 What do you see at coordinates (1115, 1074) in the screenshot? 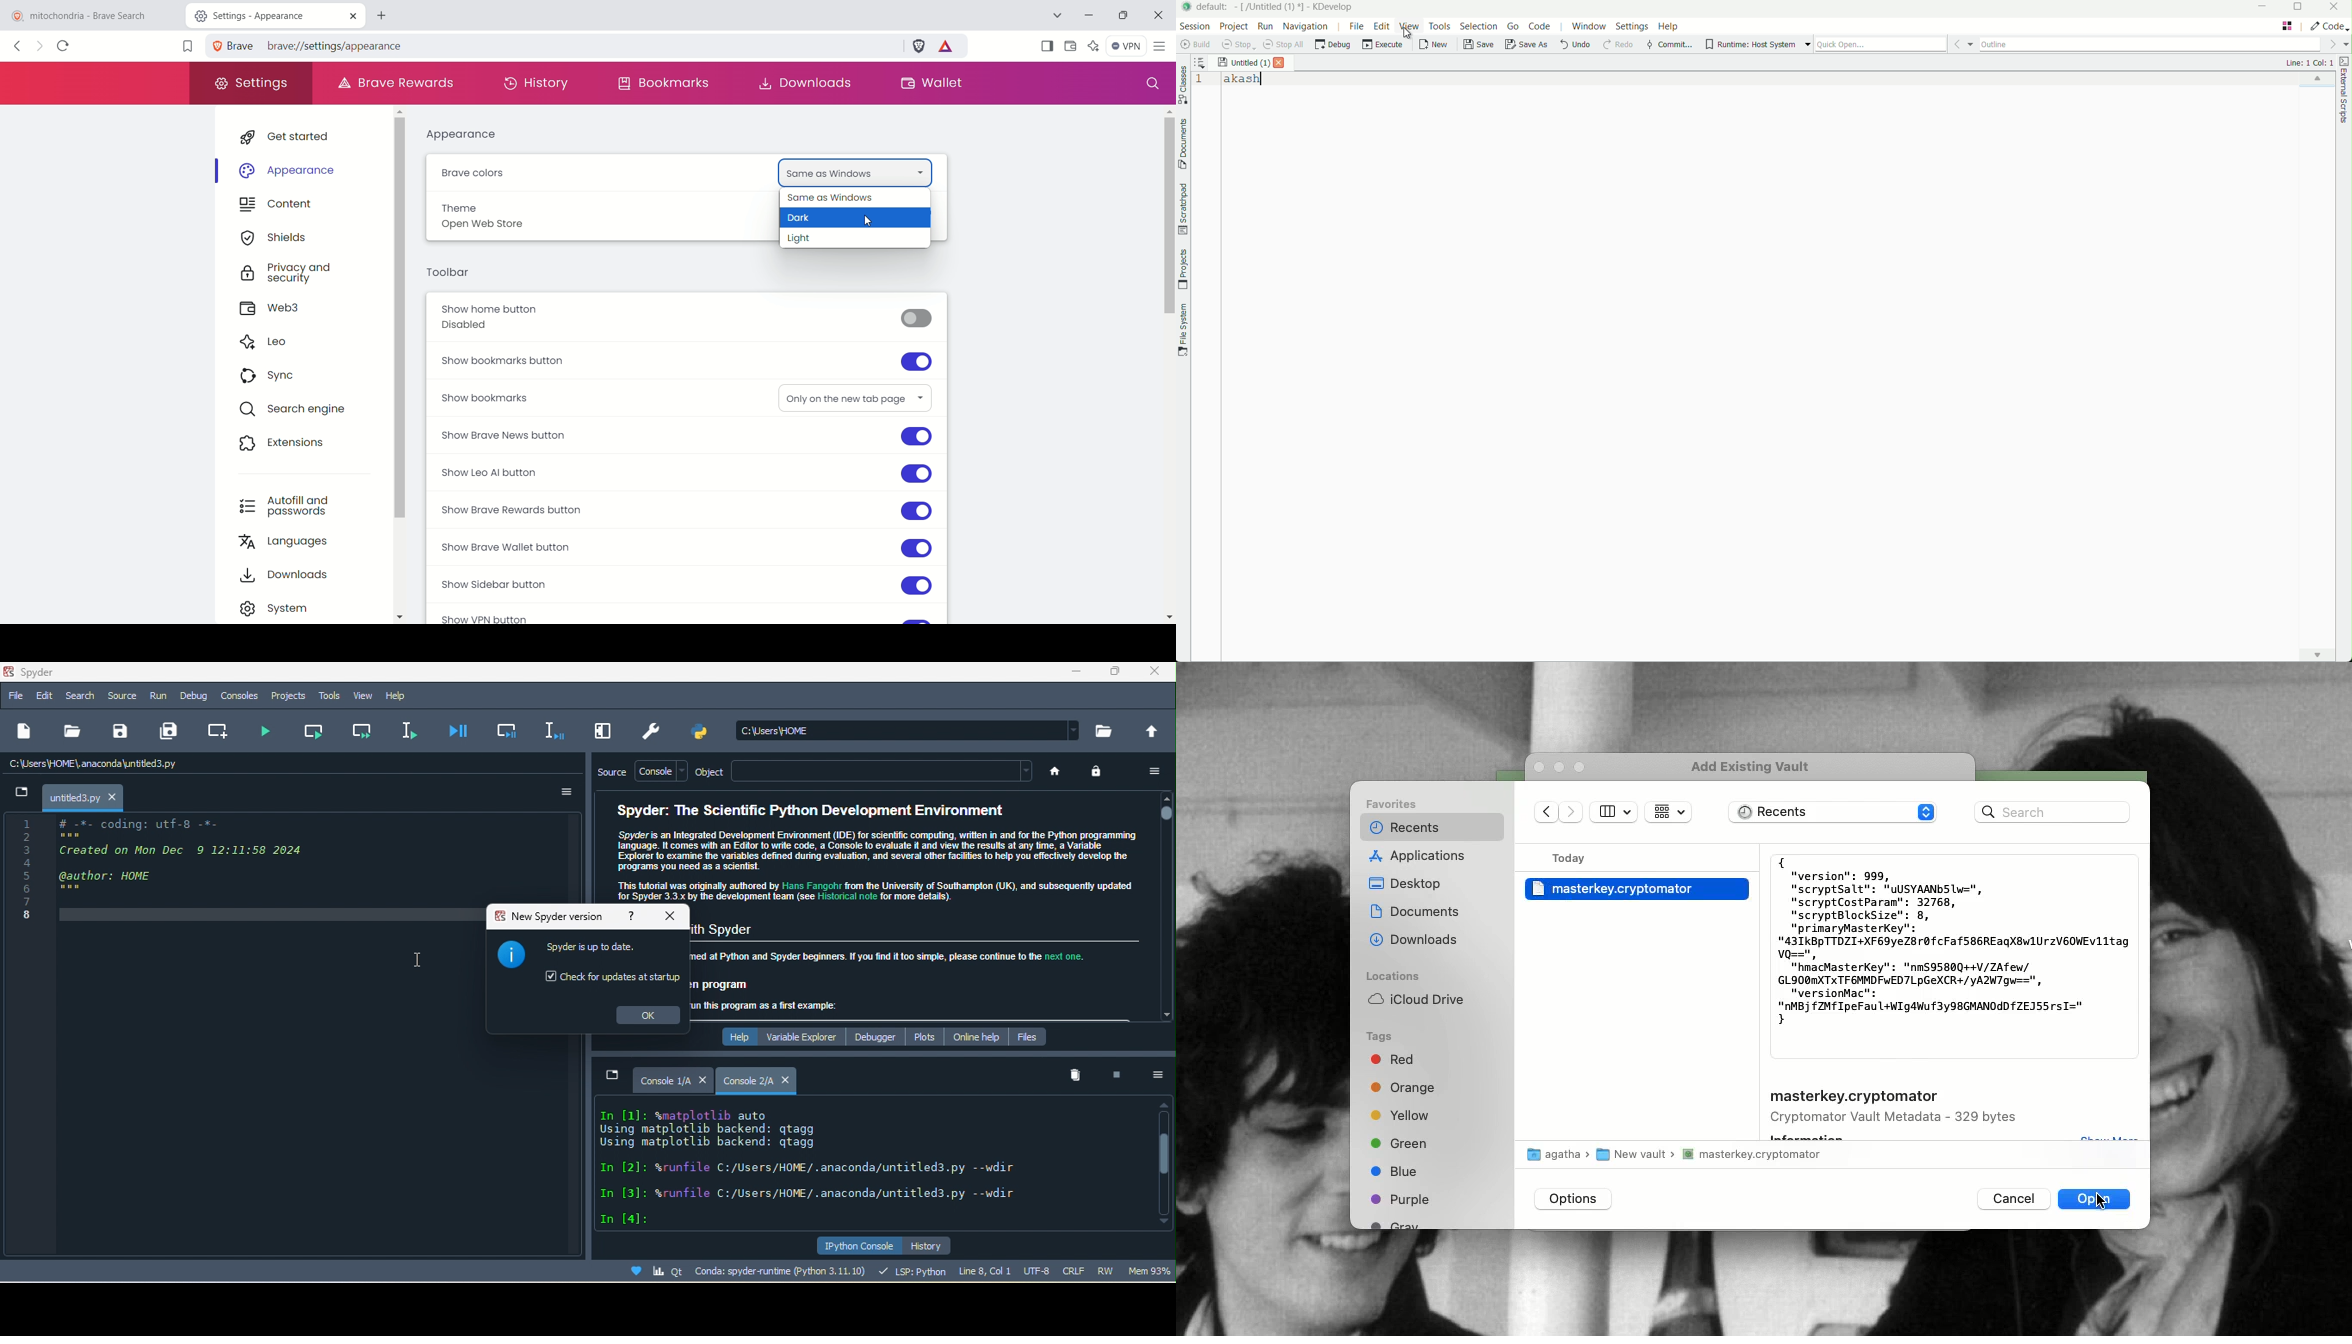
I see `interrupt kenel` at bounding box center [1115, 1074].